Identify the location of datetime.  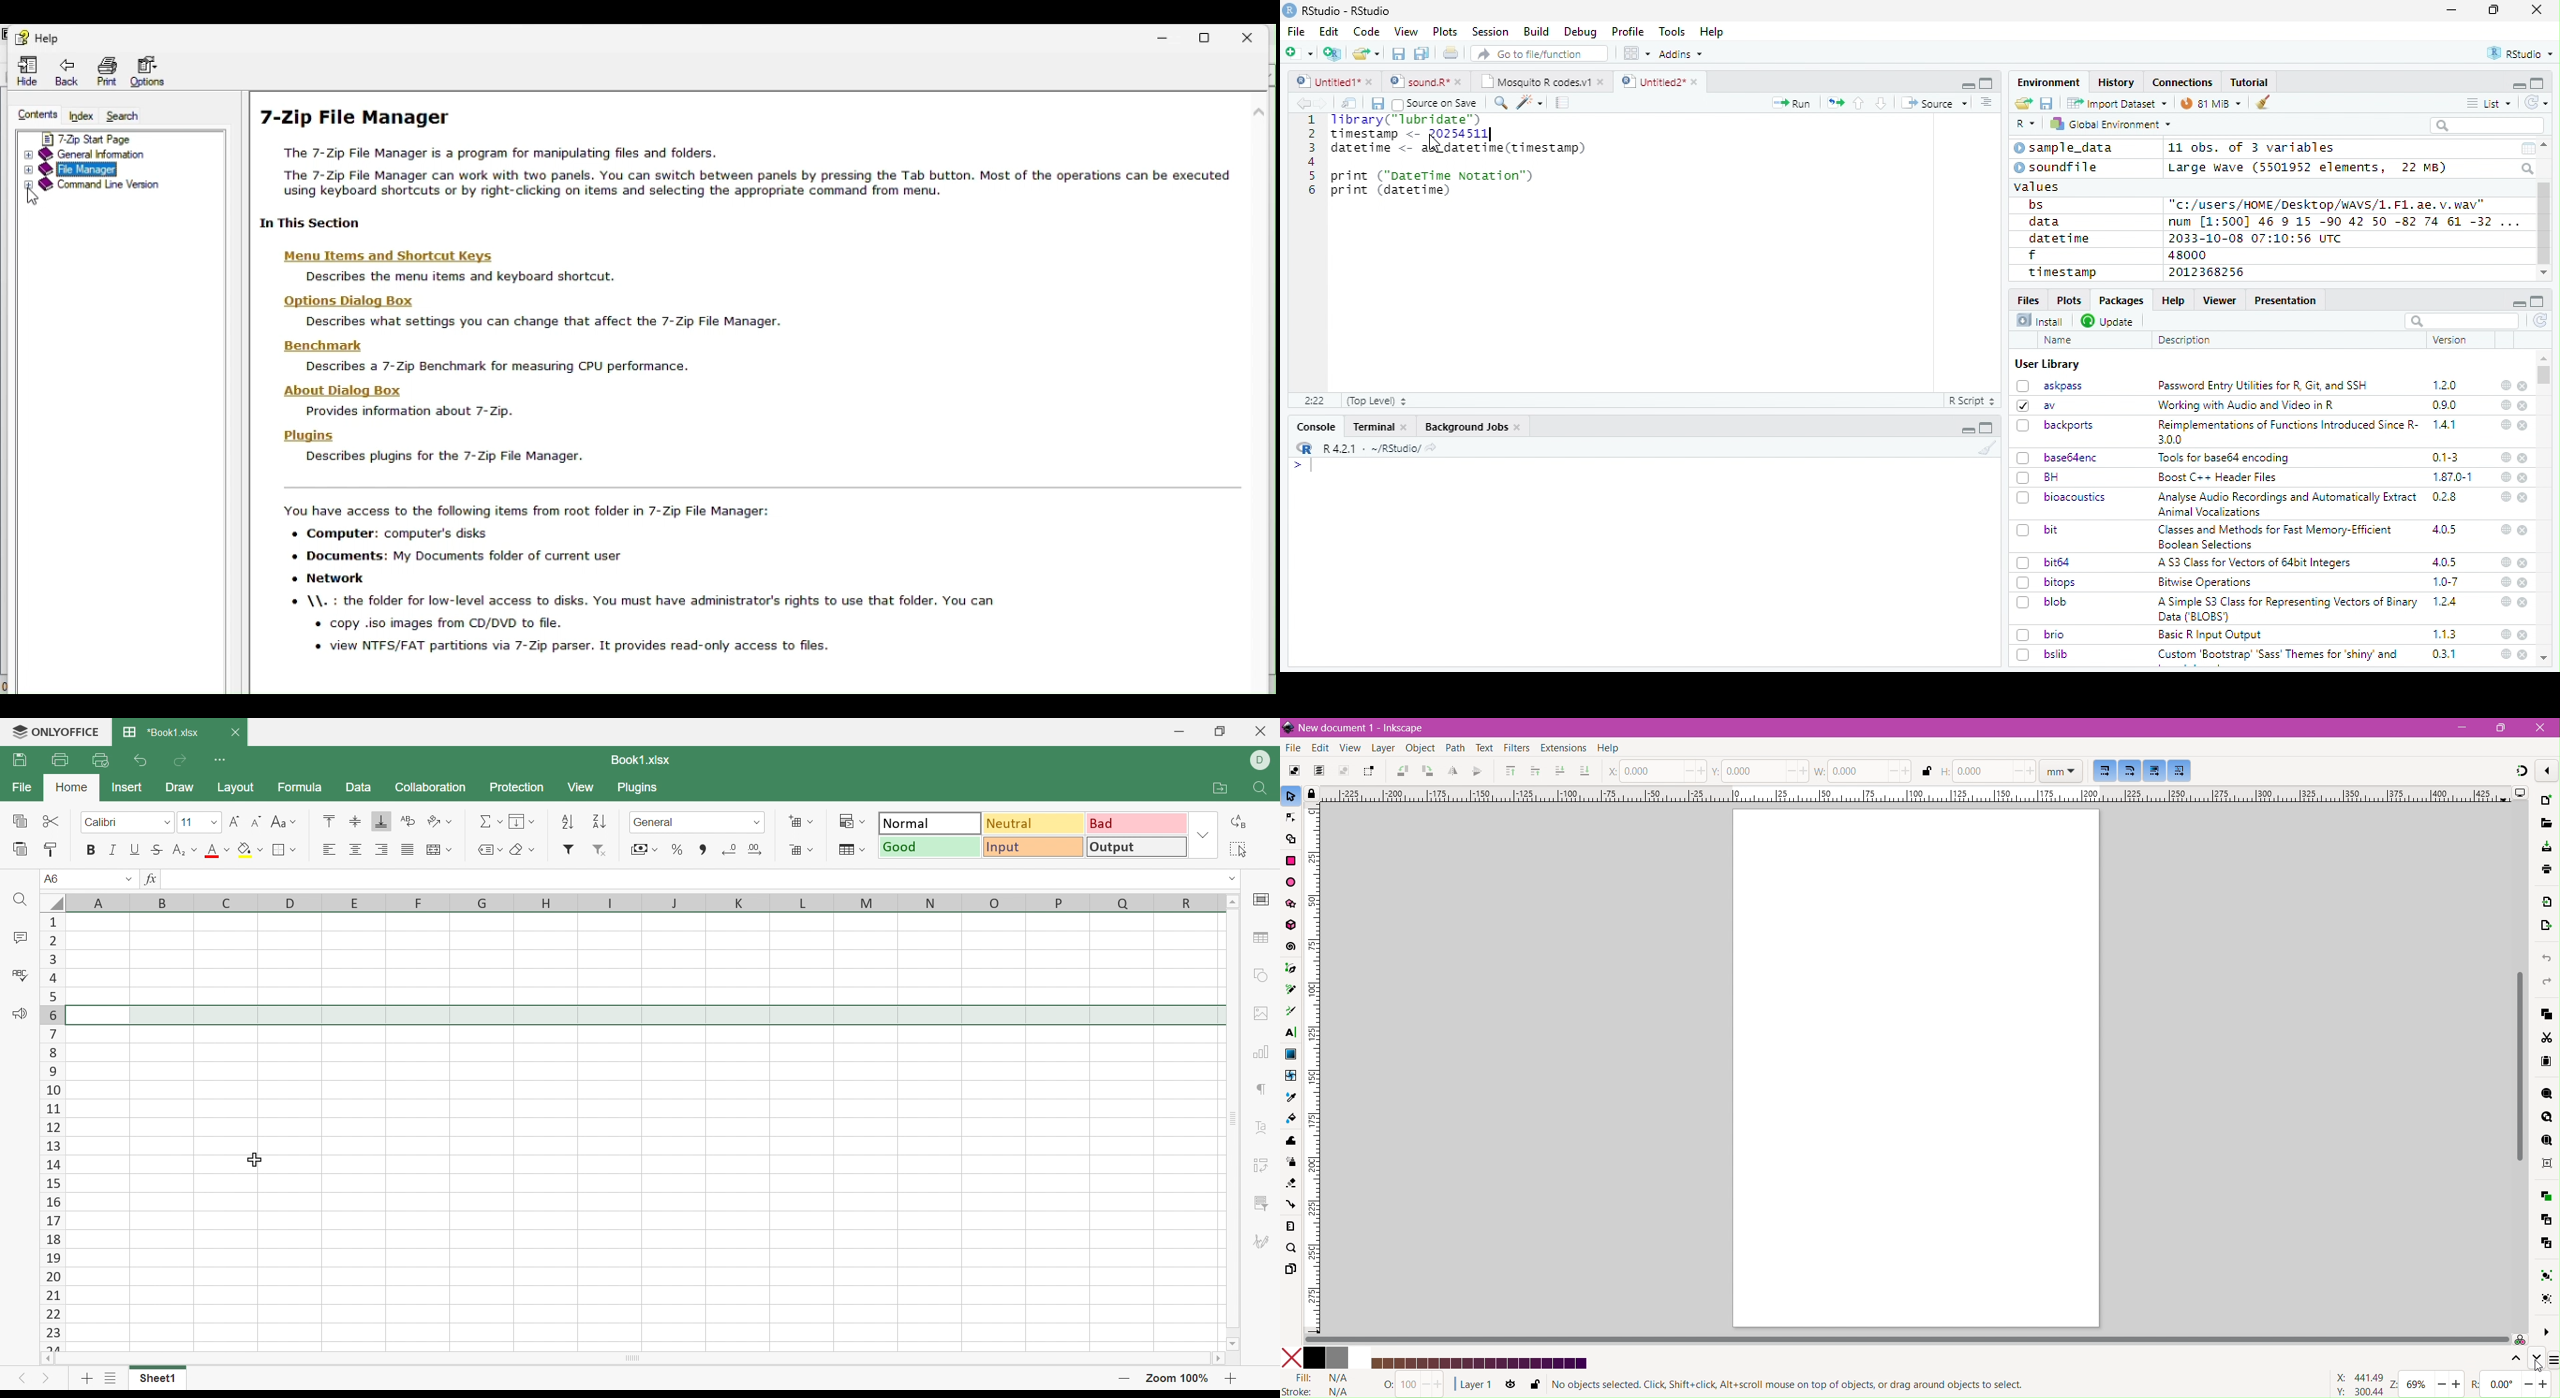
(2059, 238).